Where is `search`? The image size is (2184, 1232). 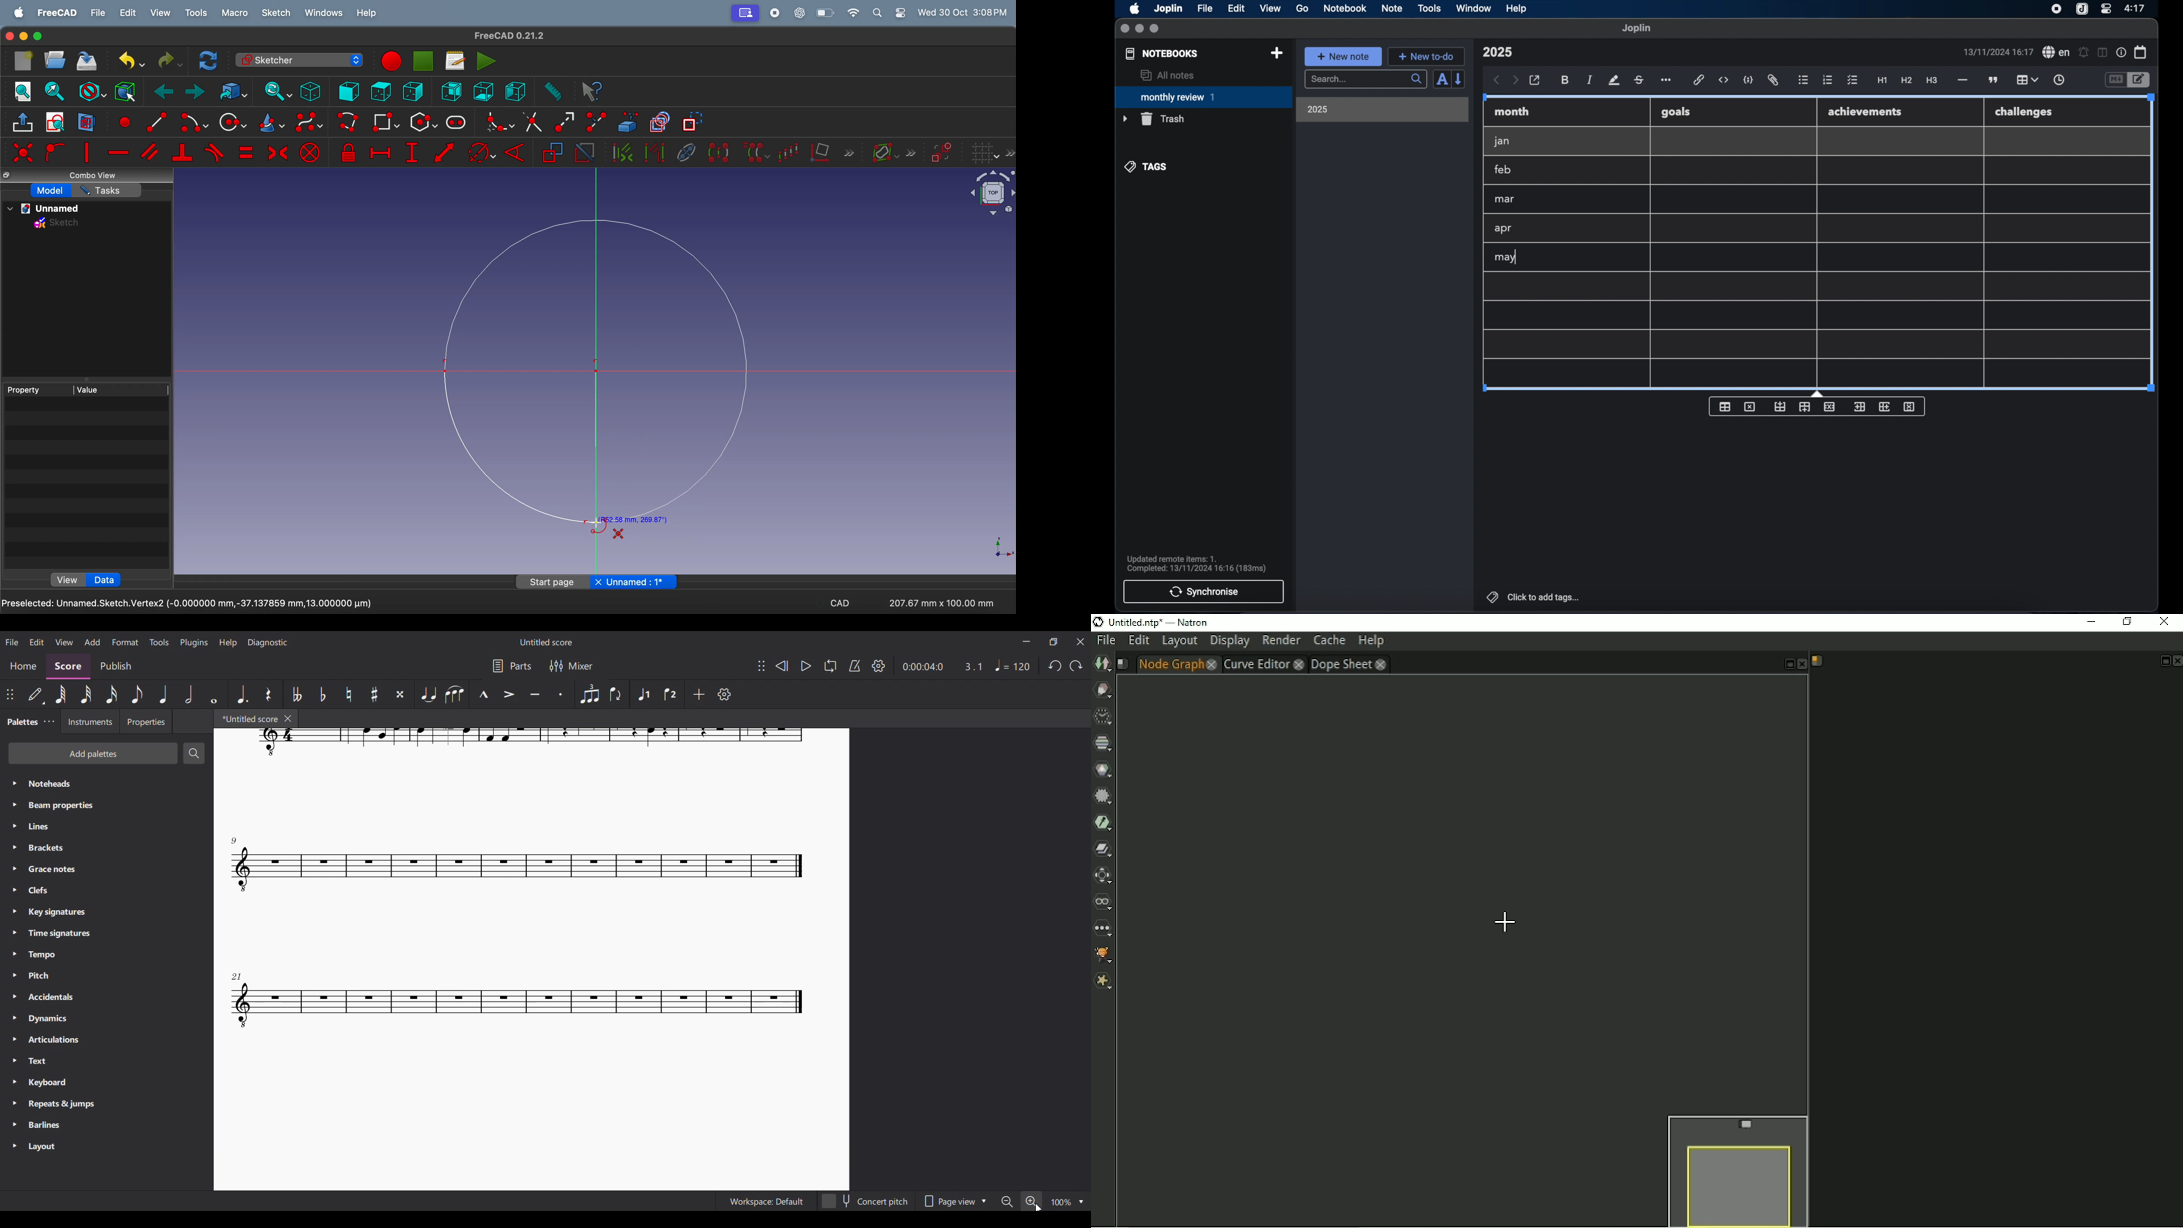 search is located at coordinates (878, 13).